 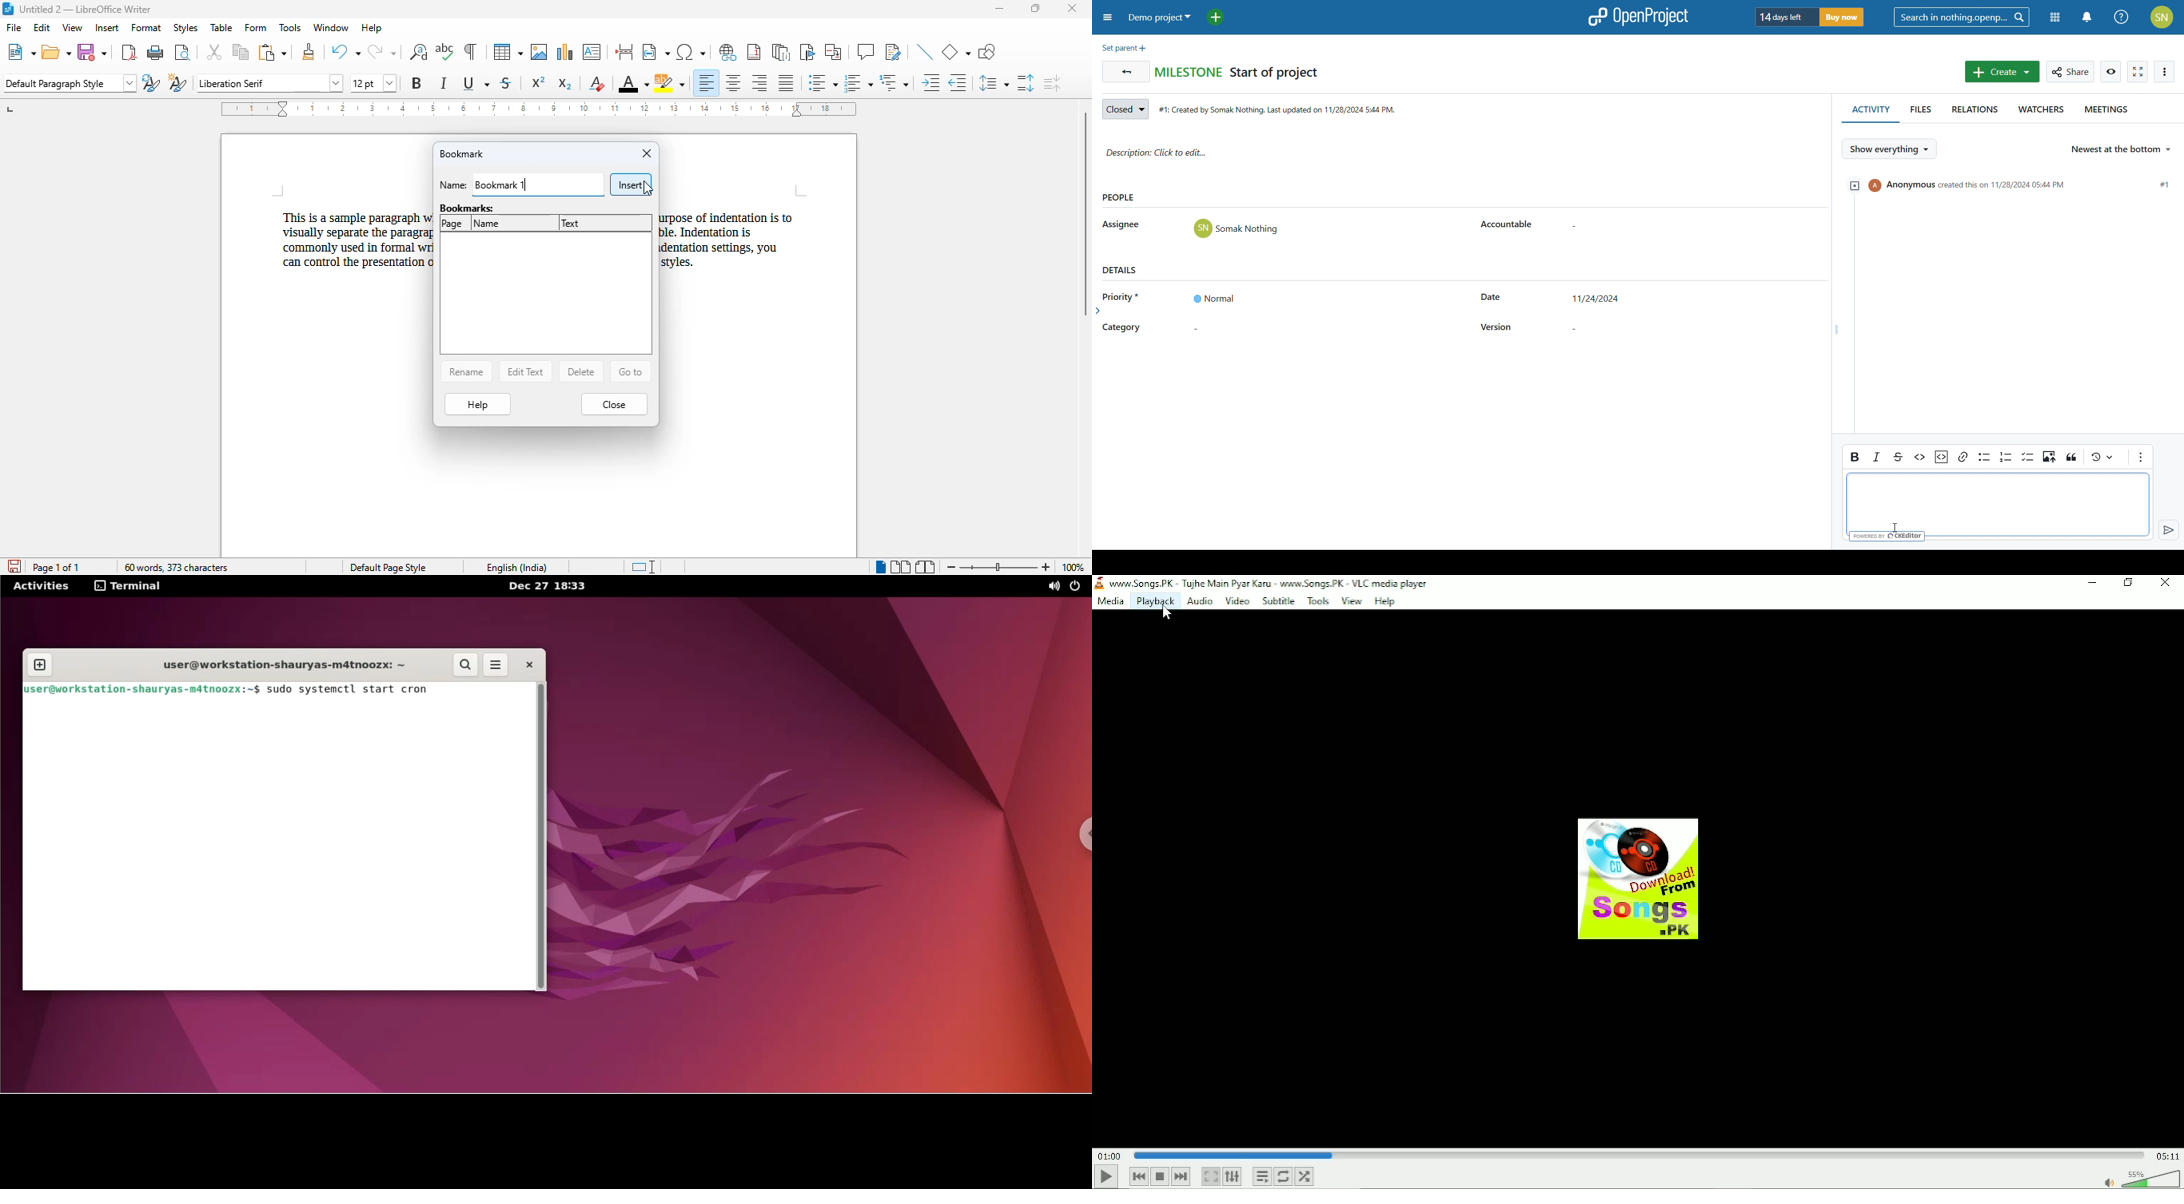 I want to click on name, so click(x=488, y=224).